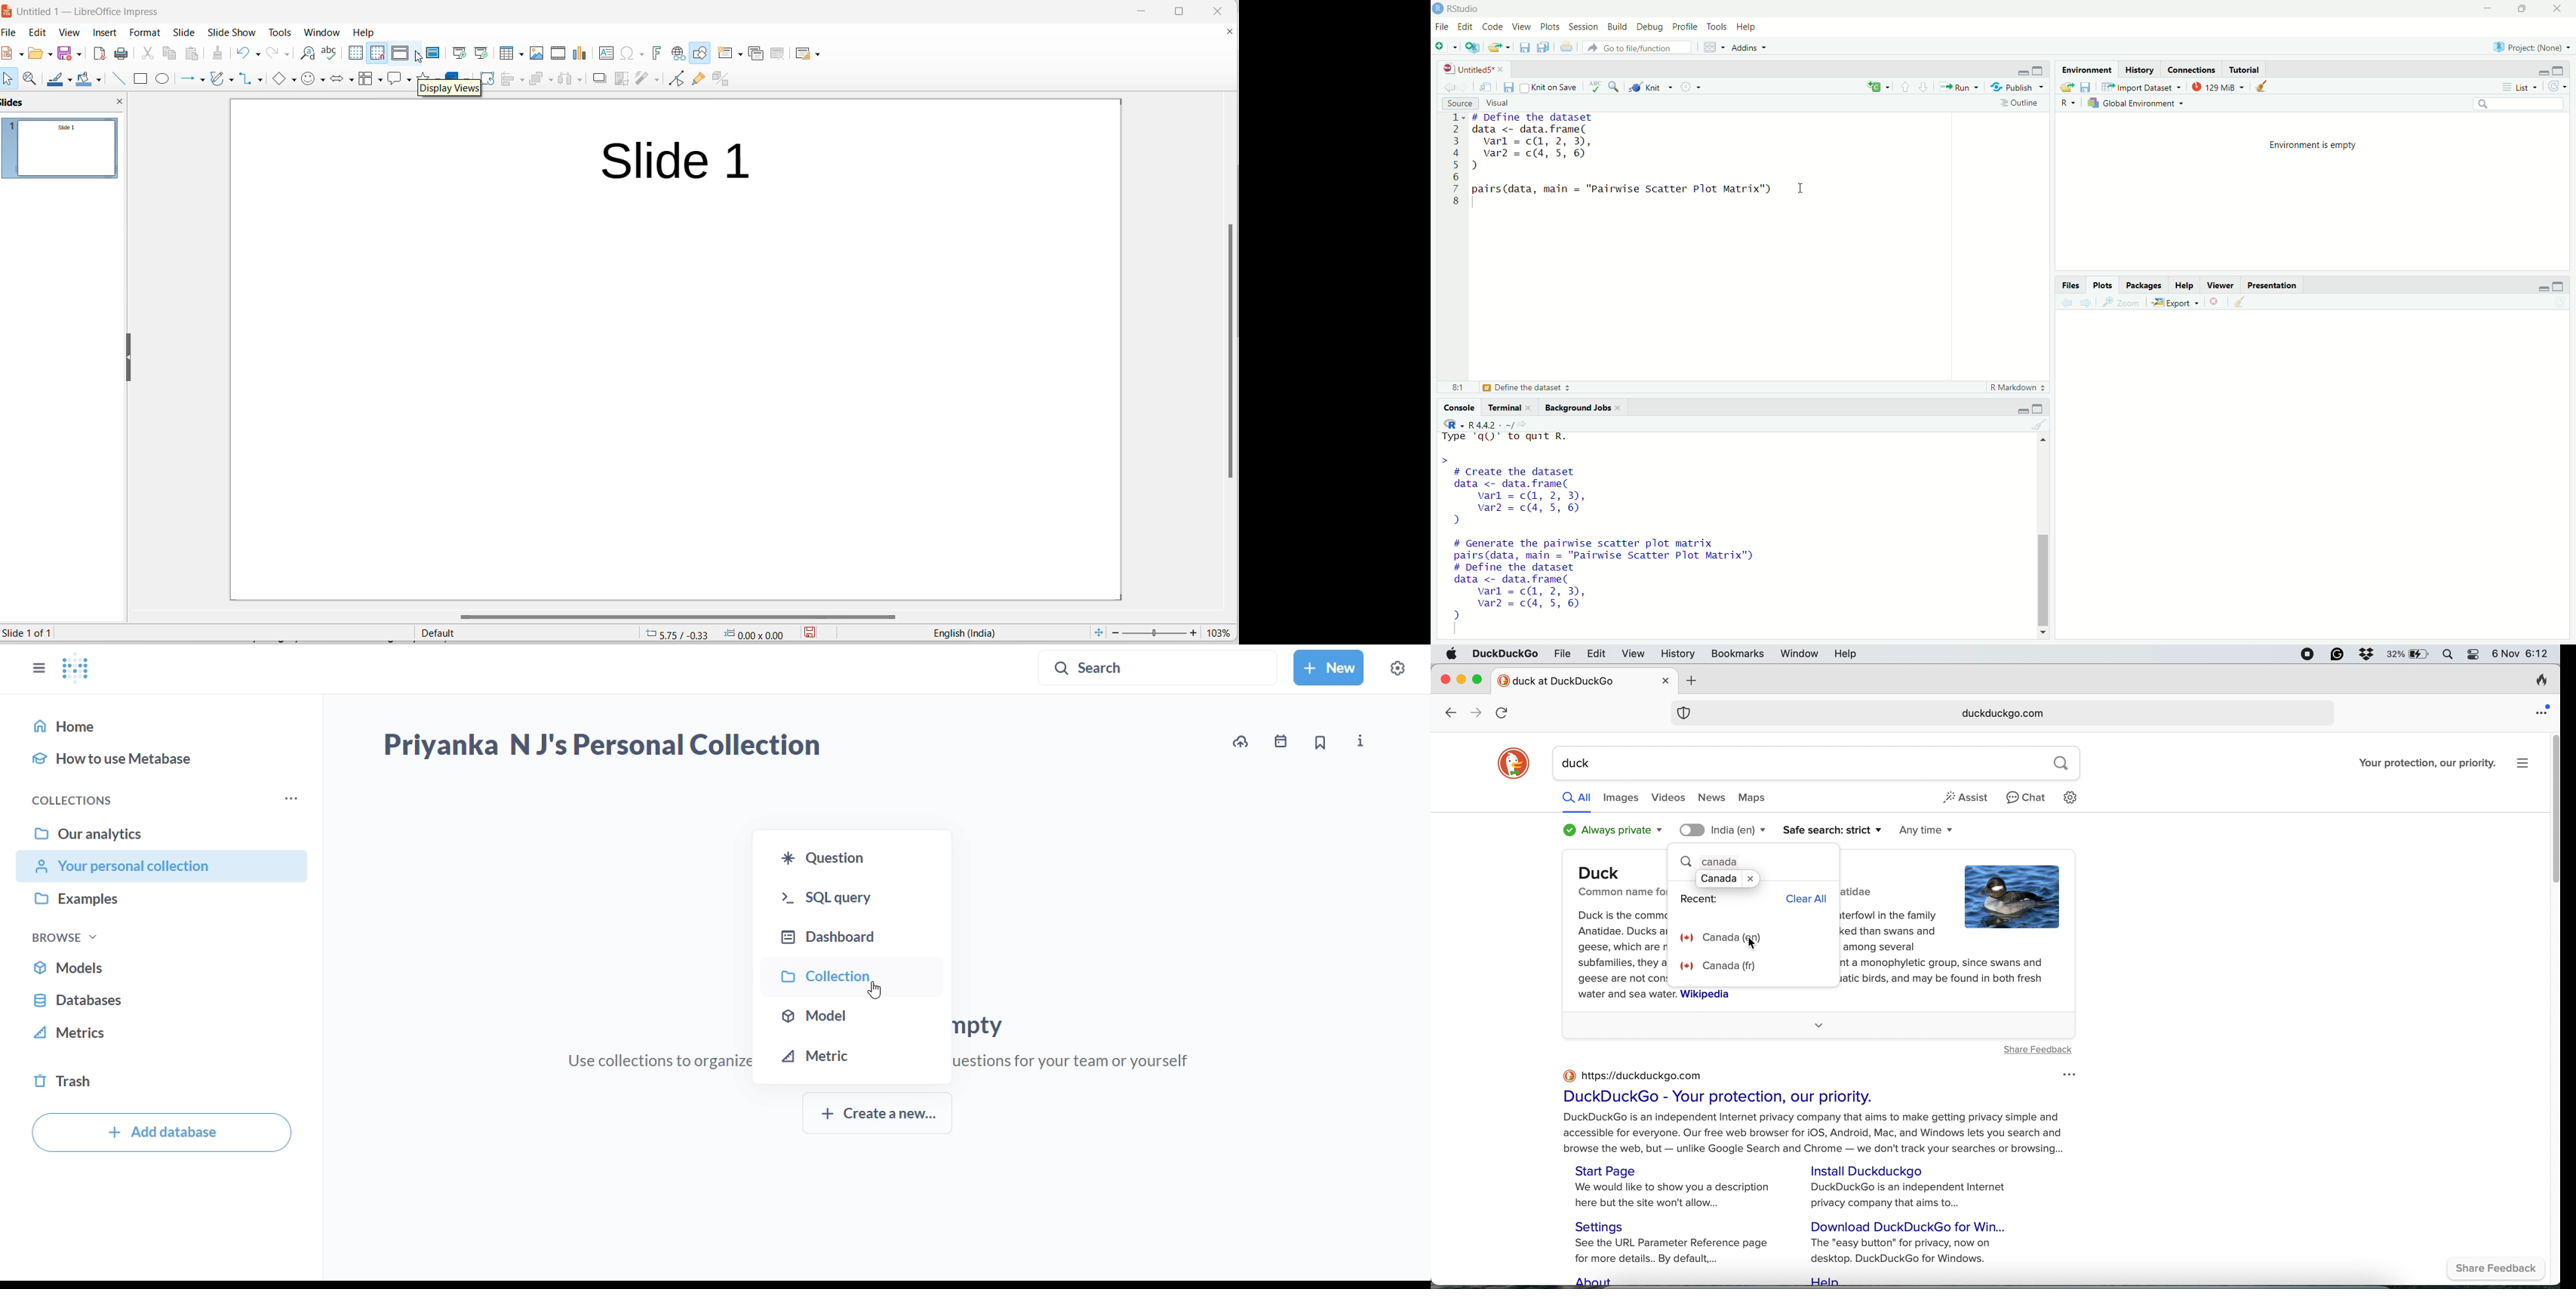 The width and height of the screenshot is (2576, 1316). What do you see at coordinates (1330, 668) in the screenshot?
I see `new collection` at bounding box center [1330, 668].